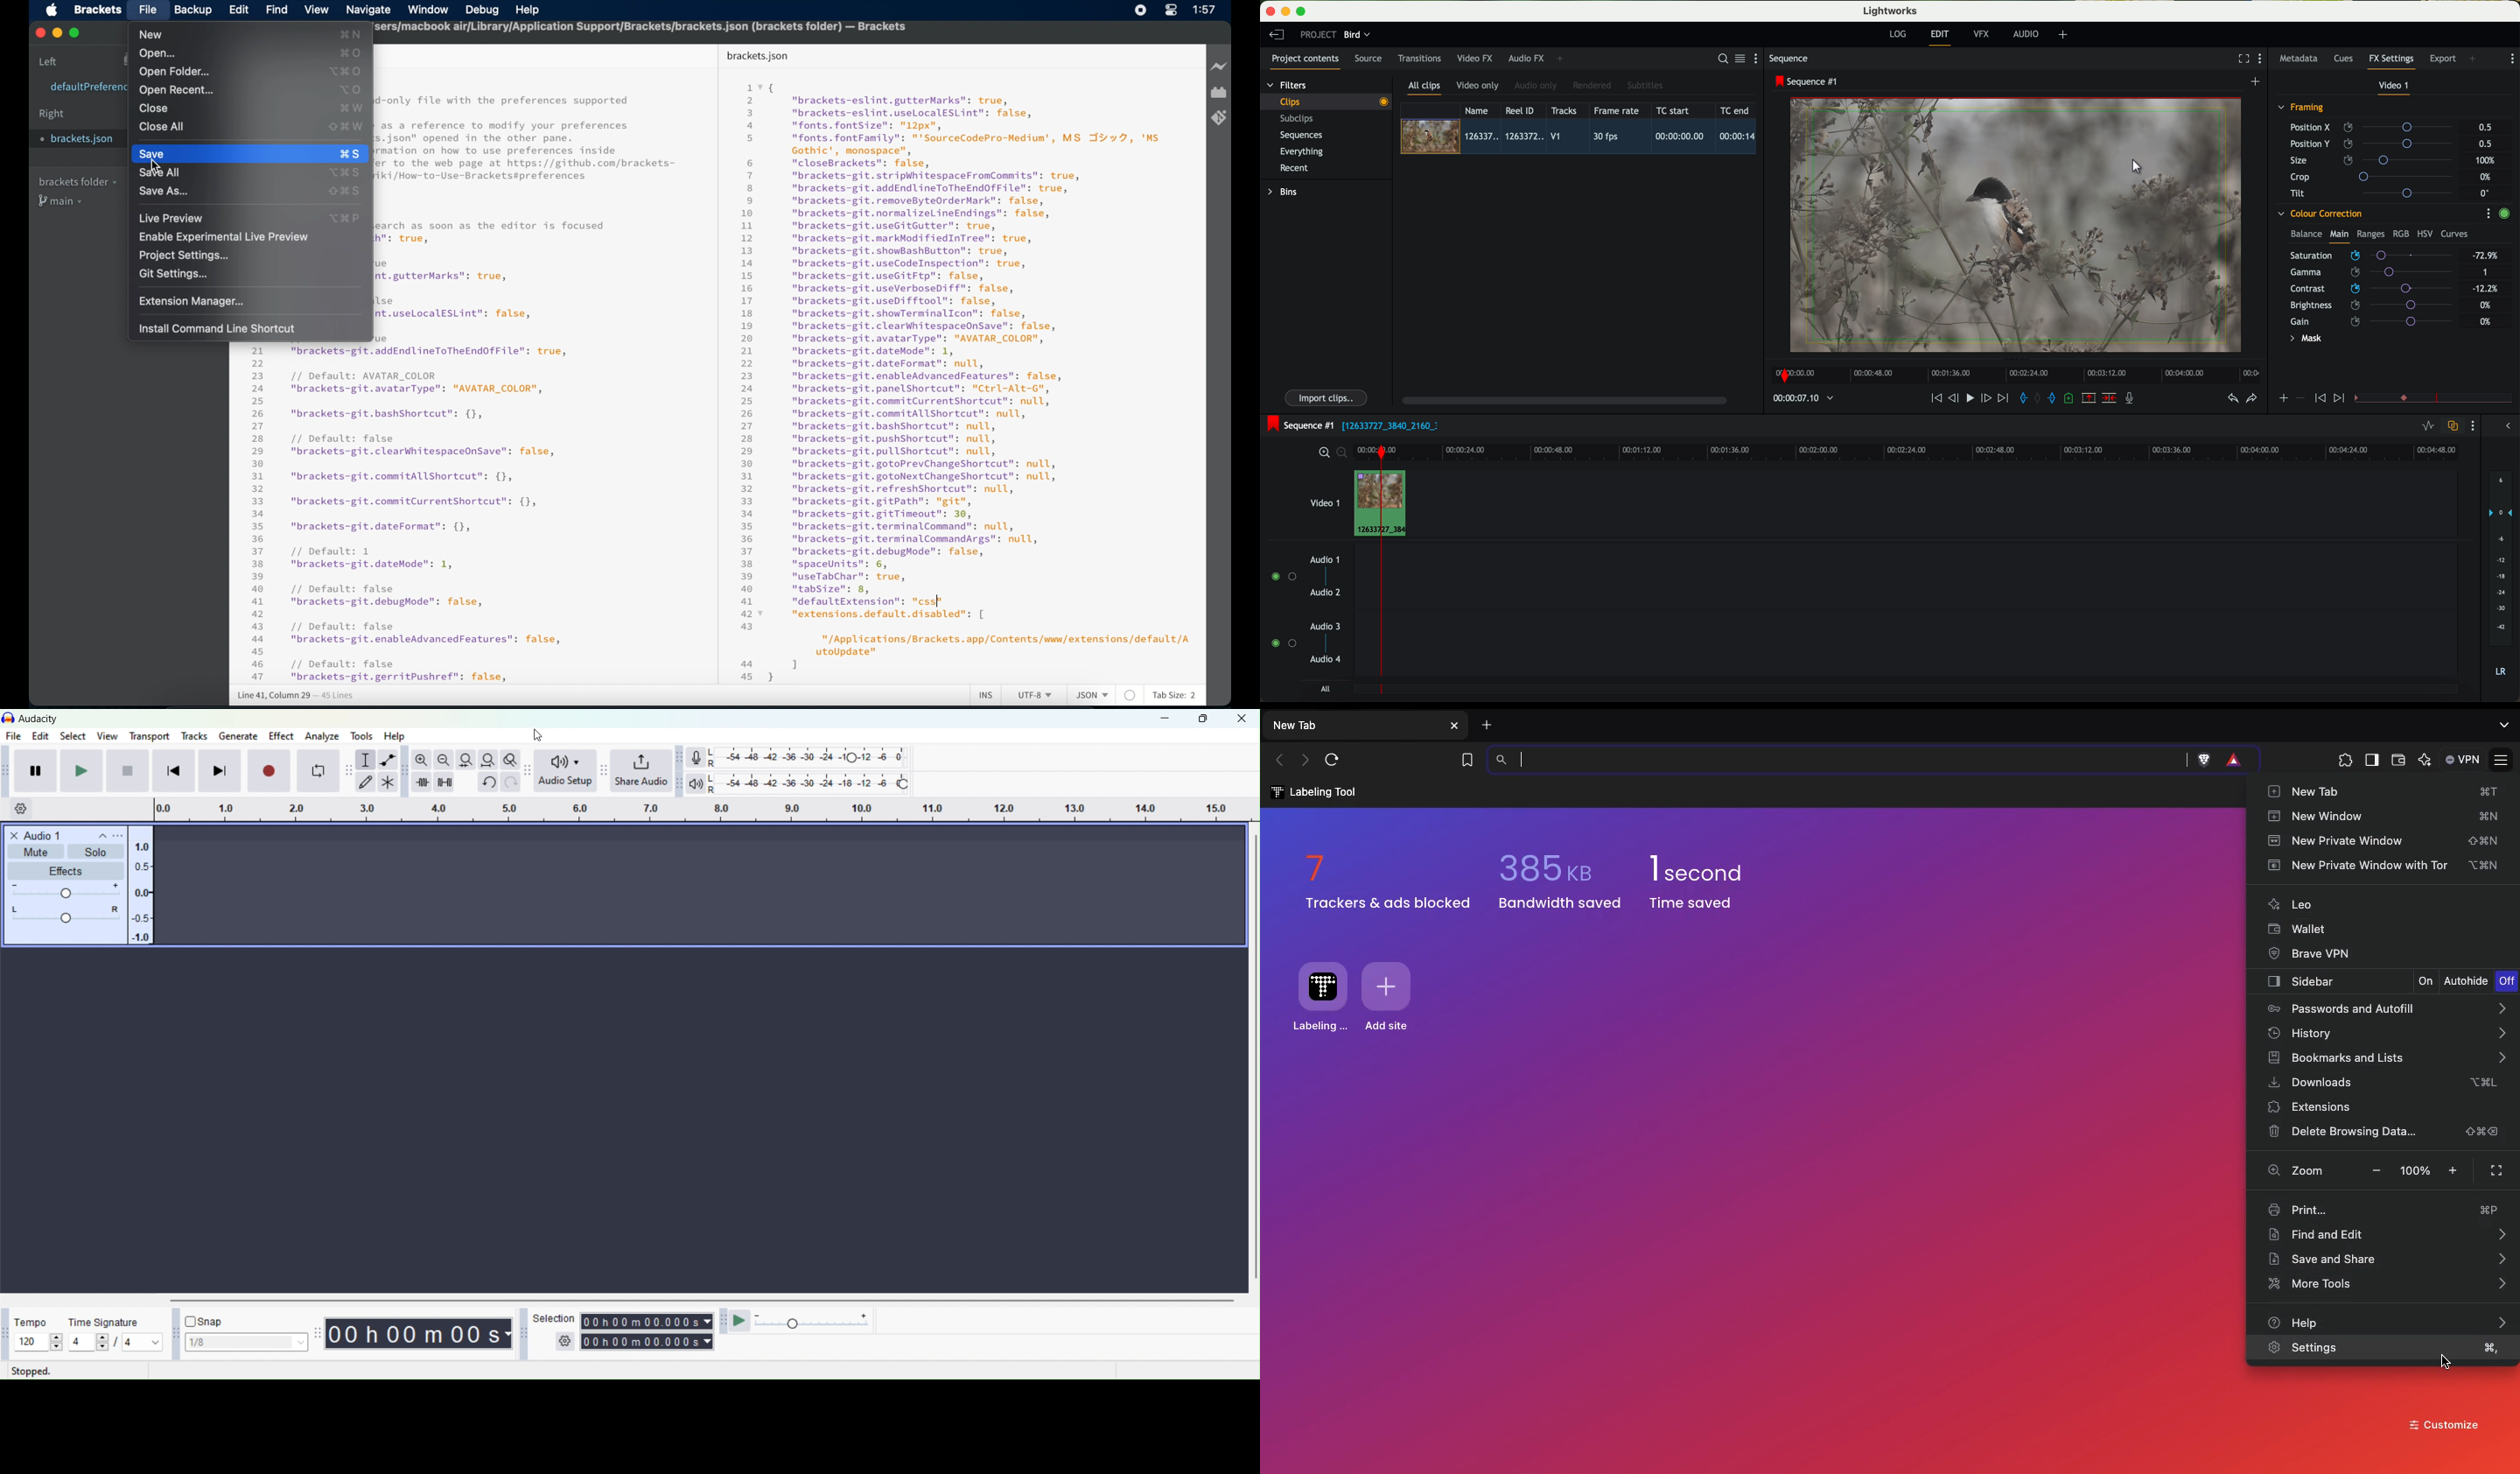 This screenshot has width=2520, height=1484. What do you see at coordinates (2301, 59) in the screenshot?
I see `metadata` at bounding box center [2301, 59].